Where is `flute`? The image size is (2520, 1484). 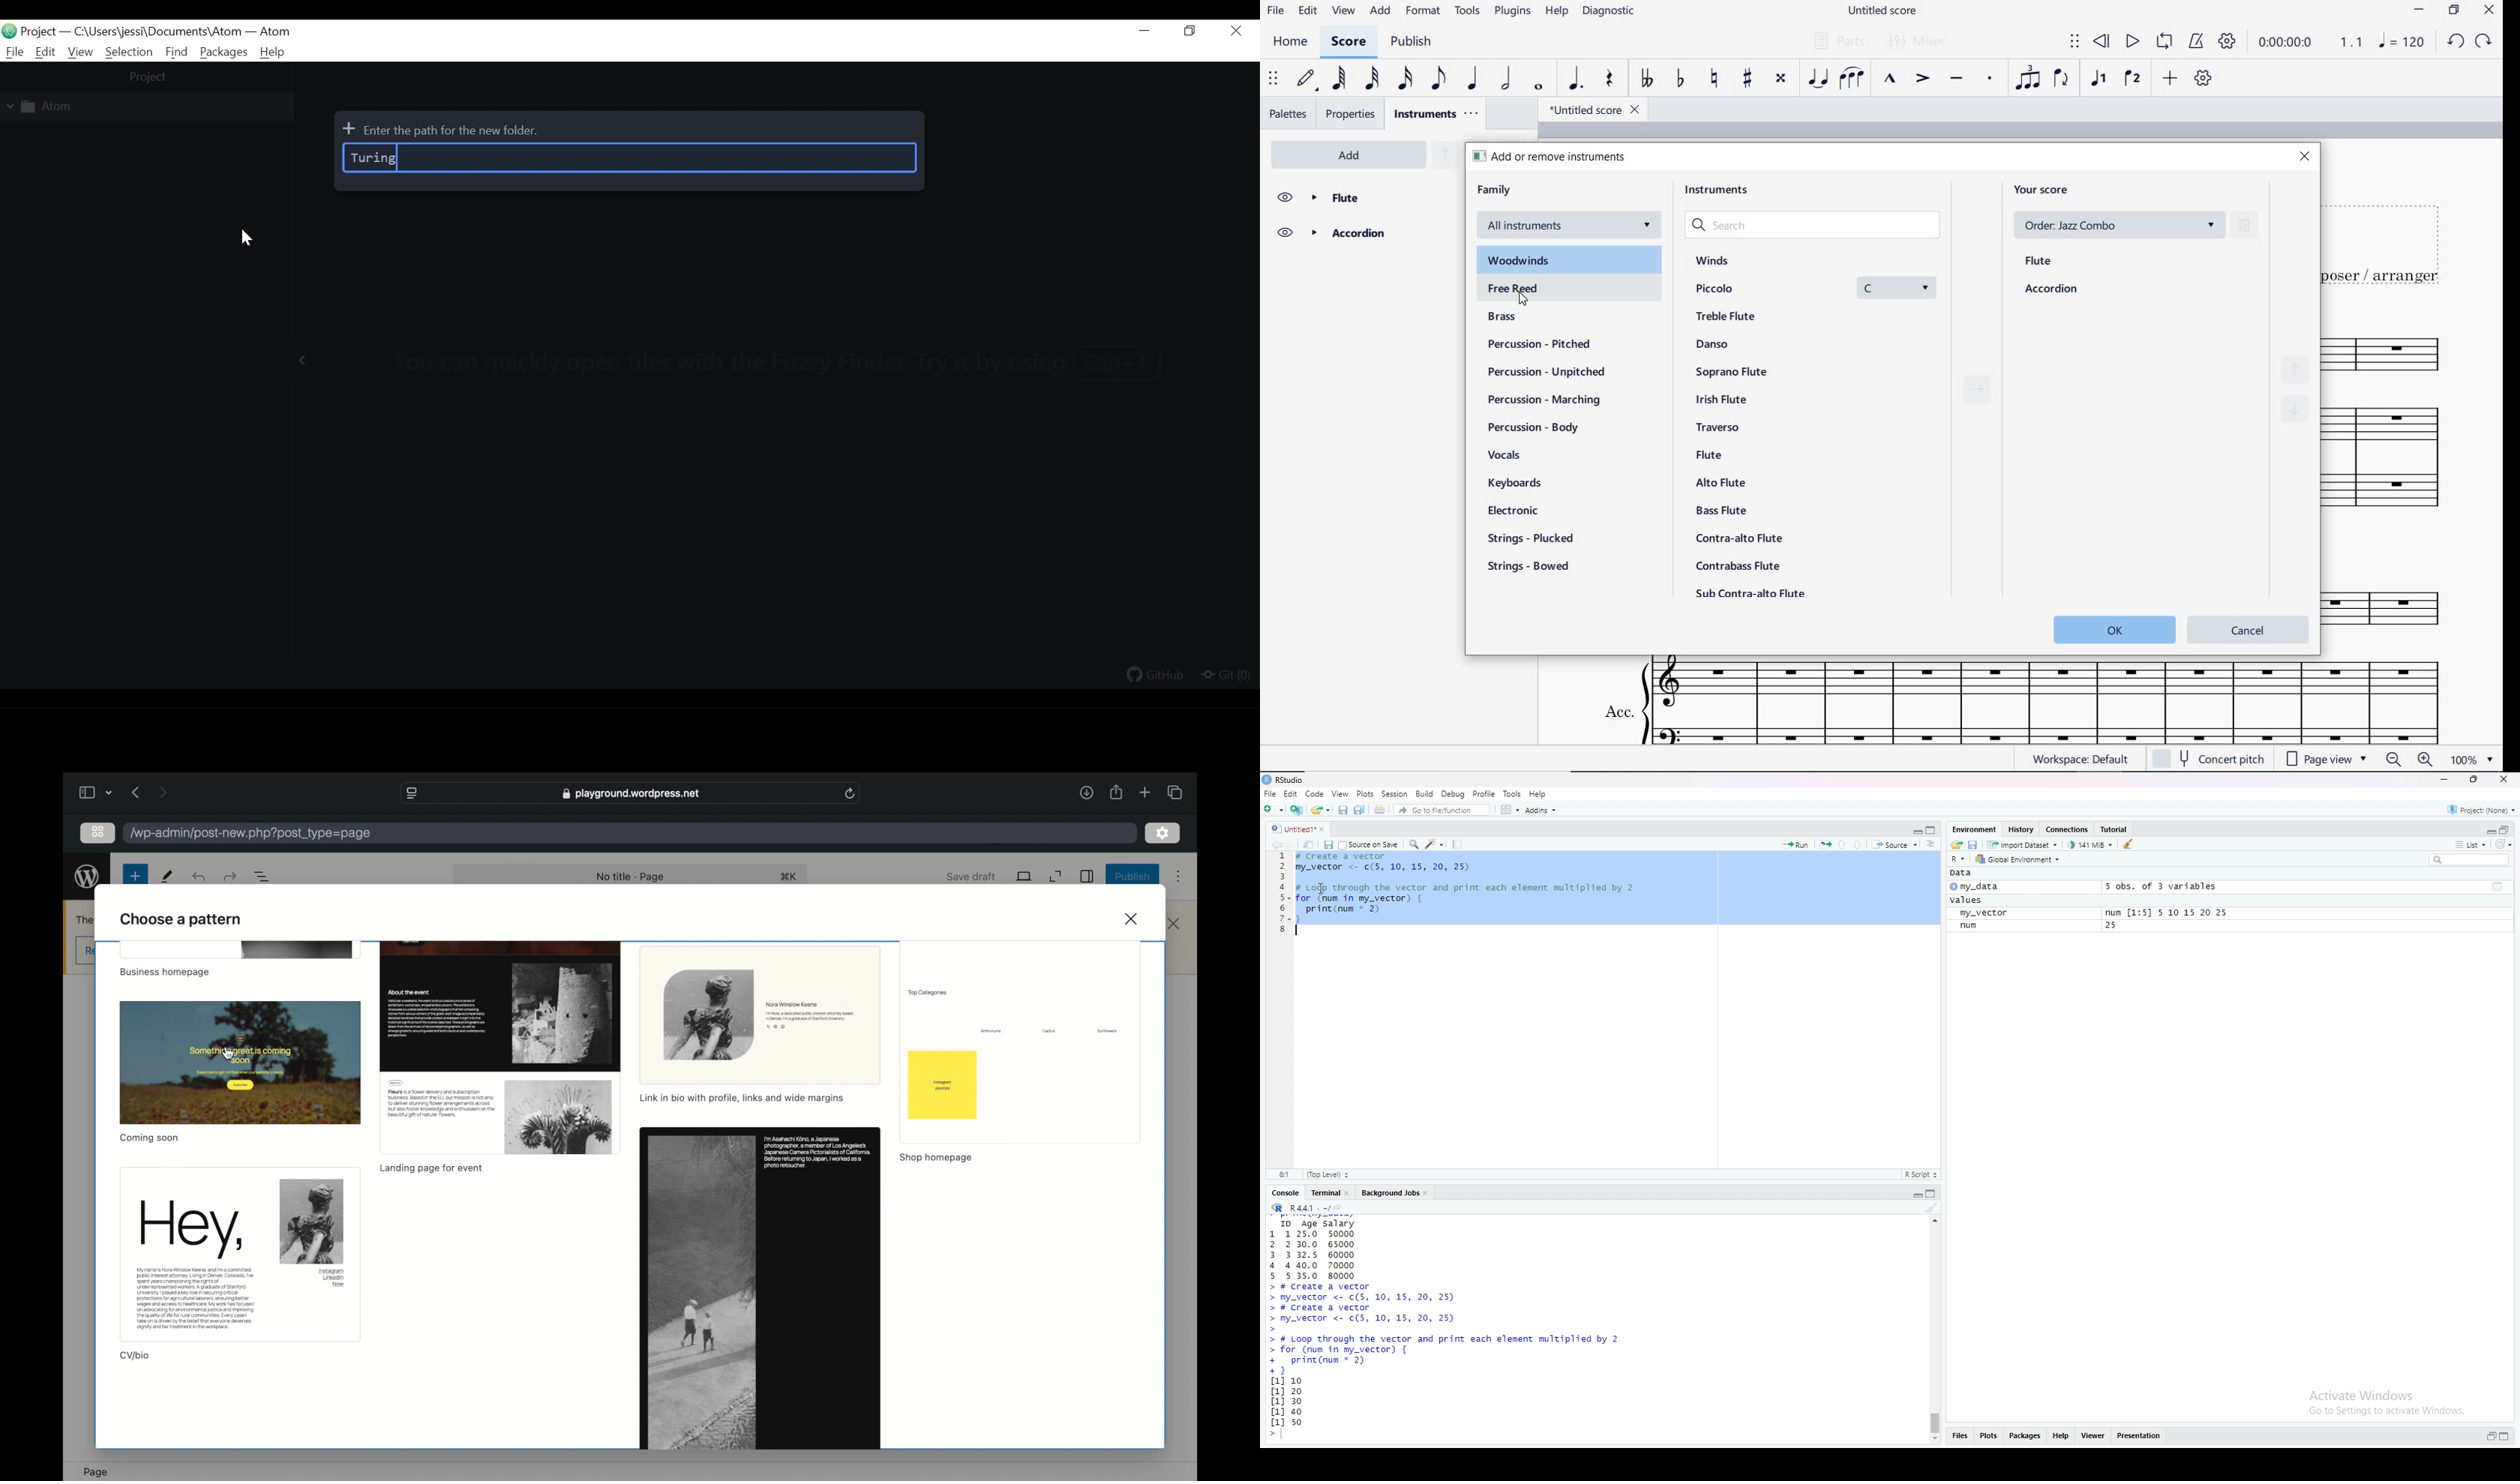
flute is located at coordinates (2039, 262).